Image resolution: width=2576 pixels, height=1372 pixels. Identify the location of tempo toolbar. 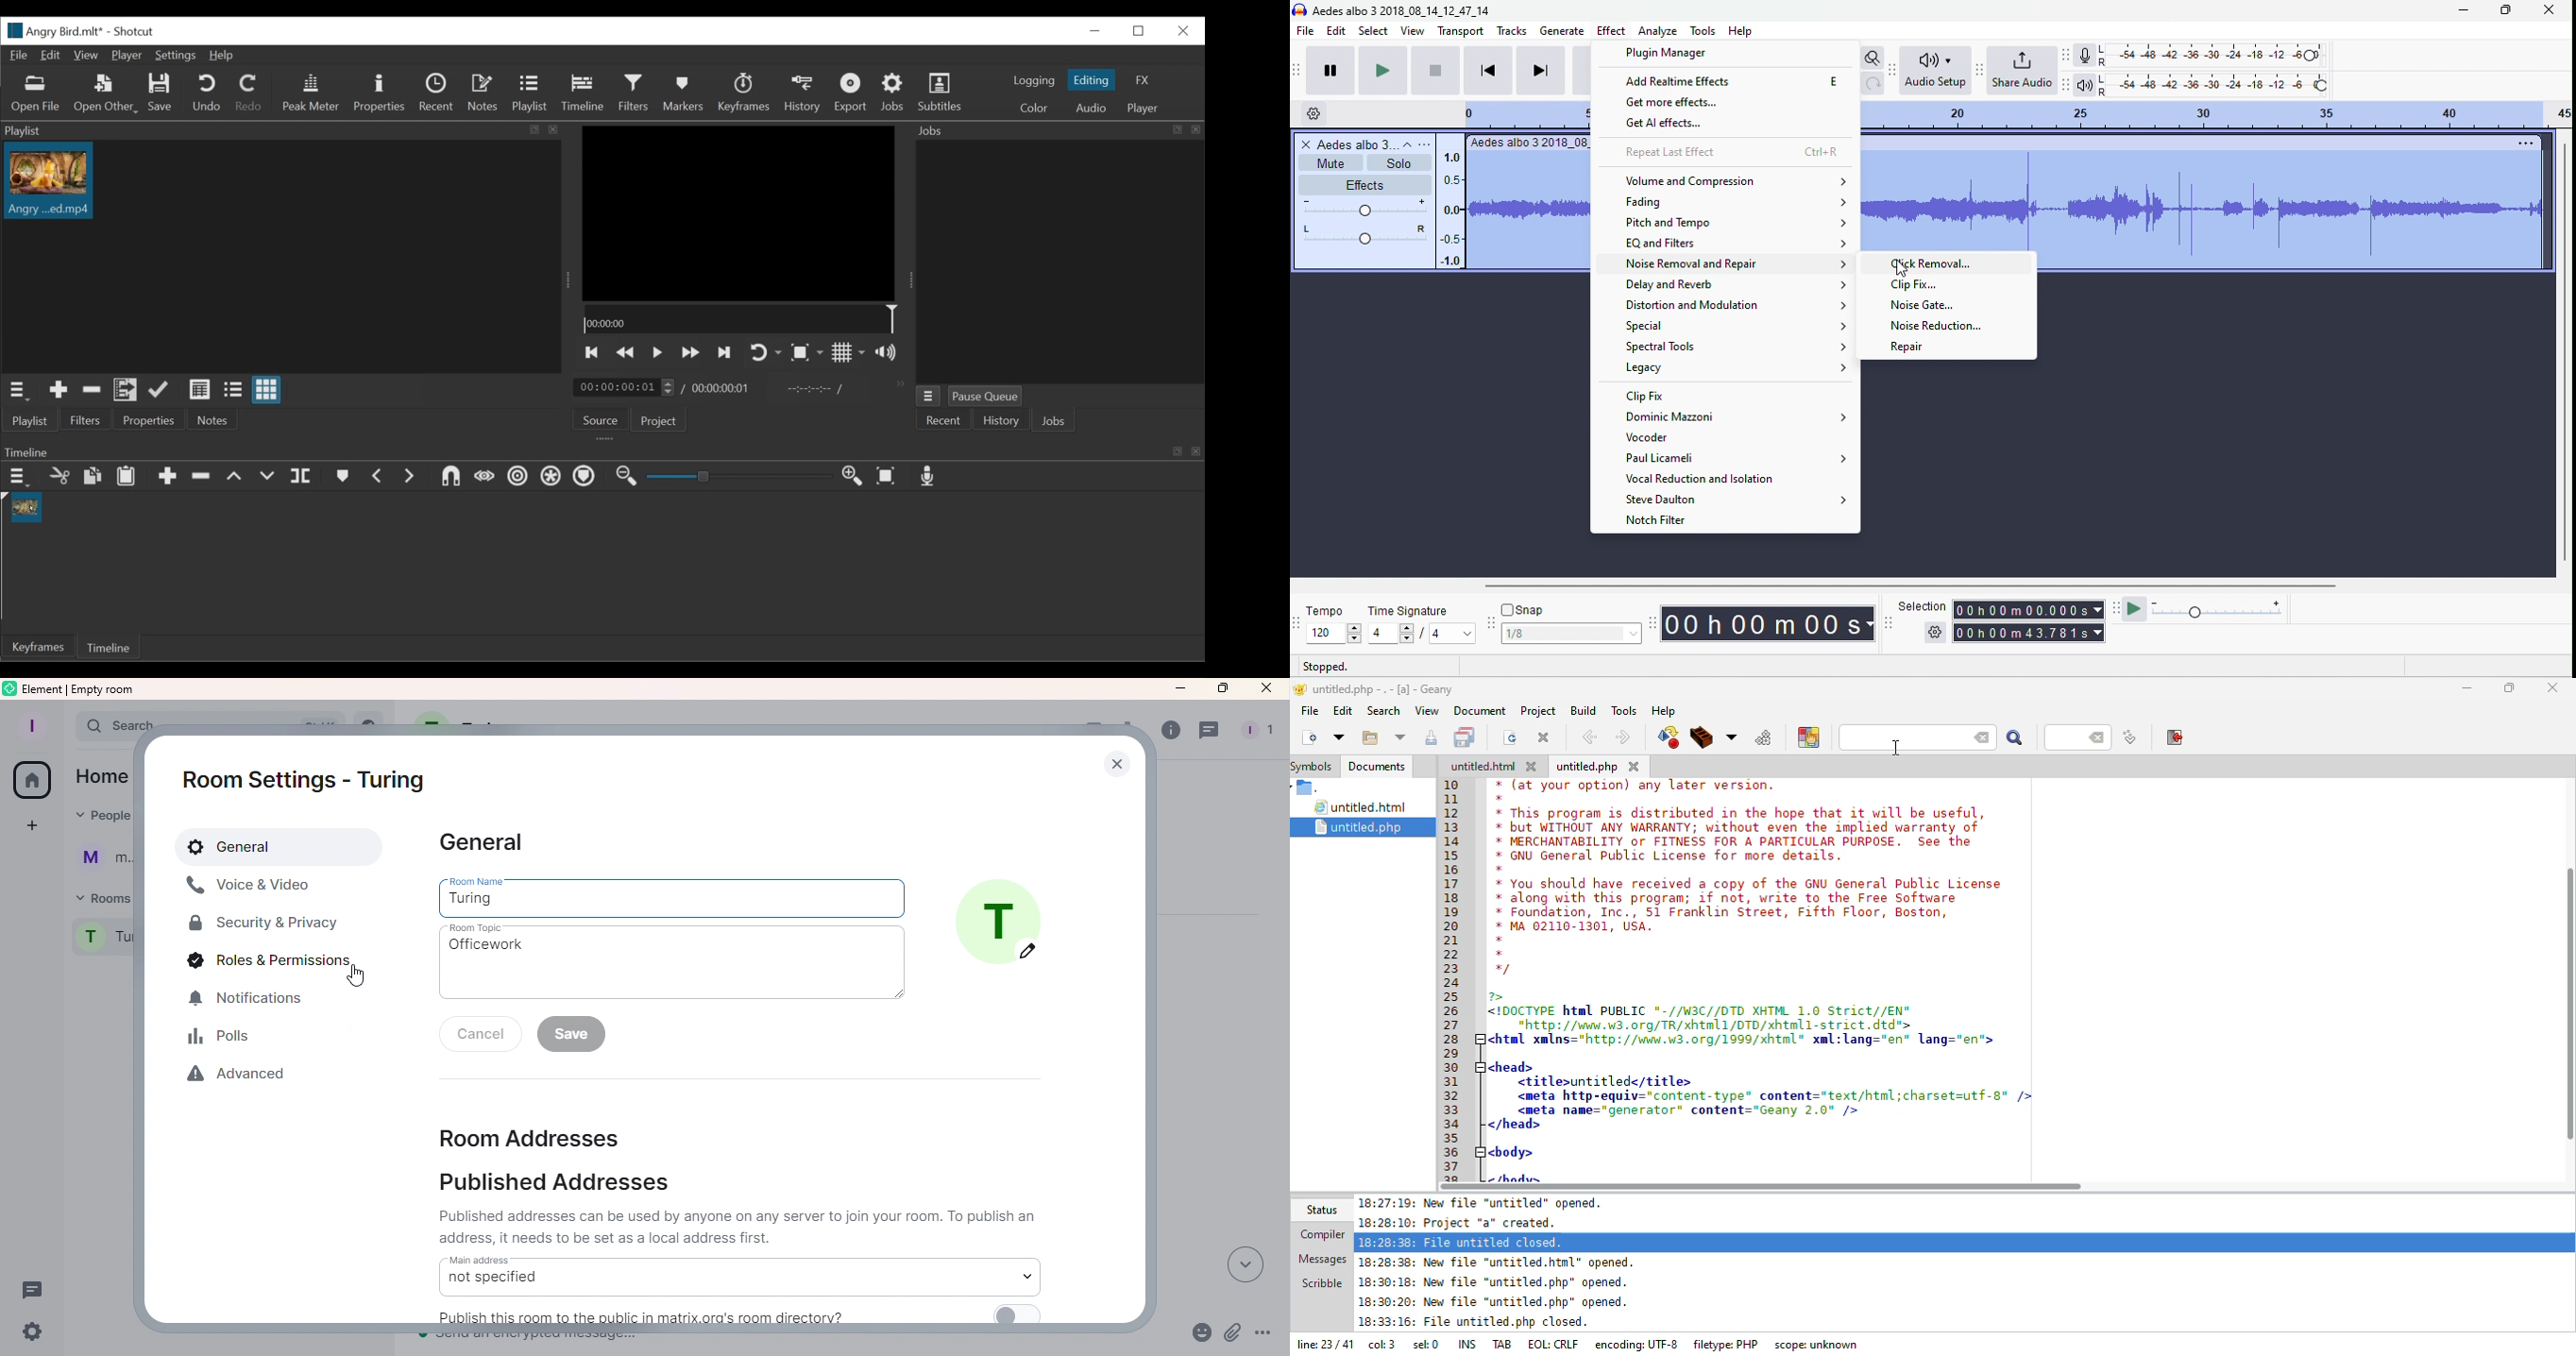
(1298, 622).